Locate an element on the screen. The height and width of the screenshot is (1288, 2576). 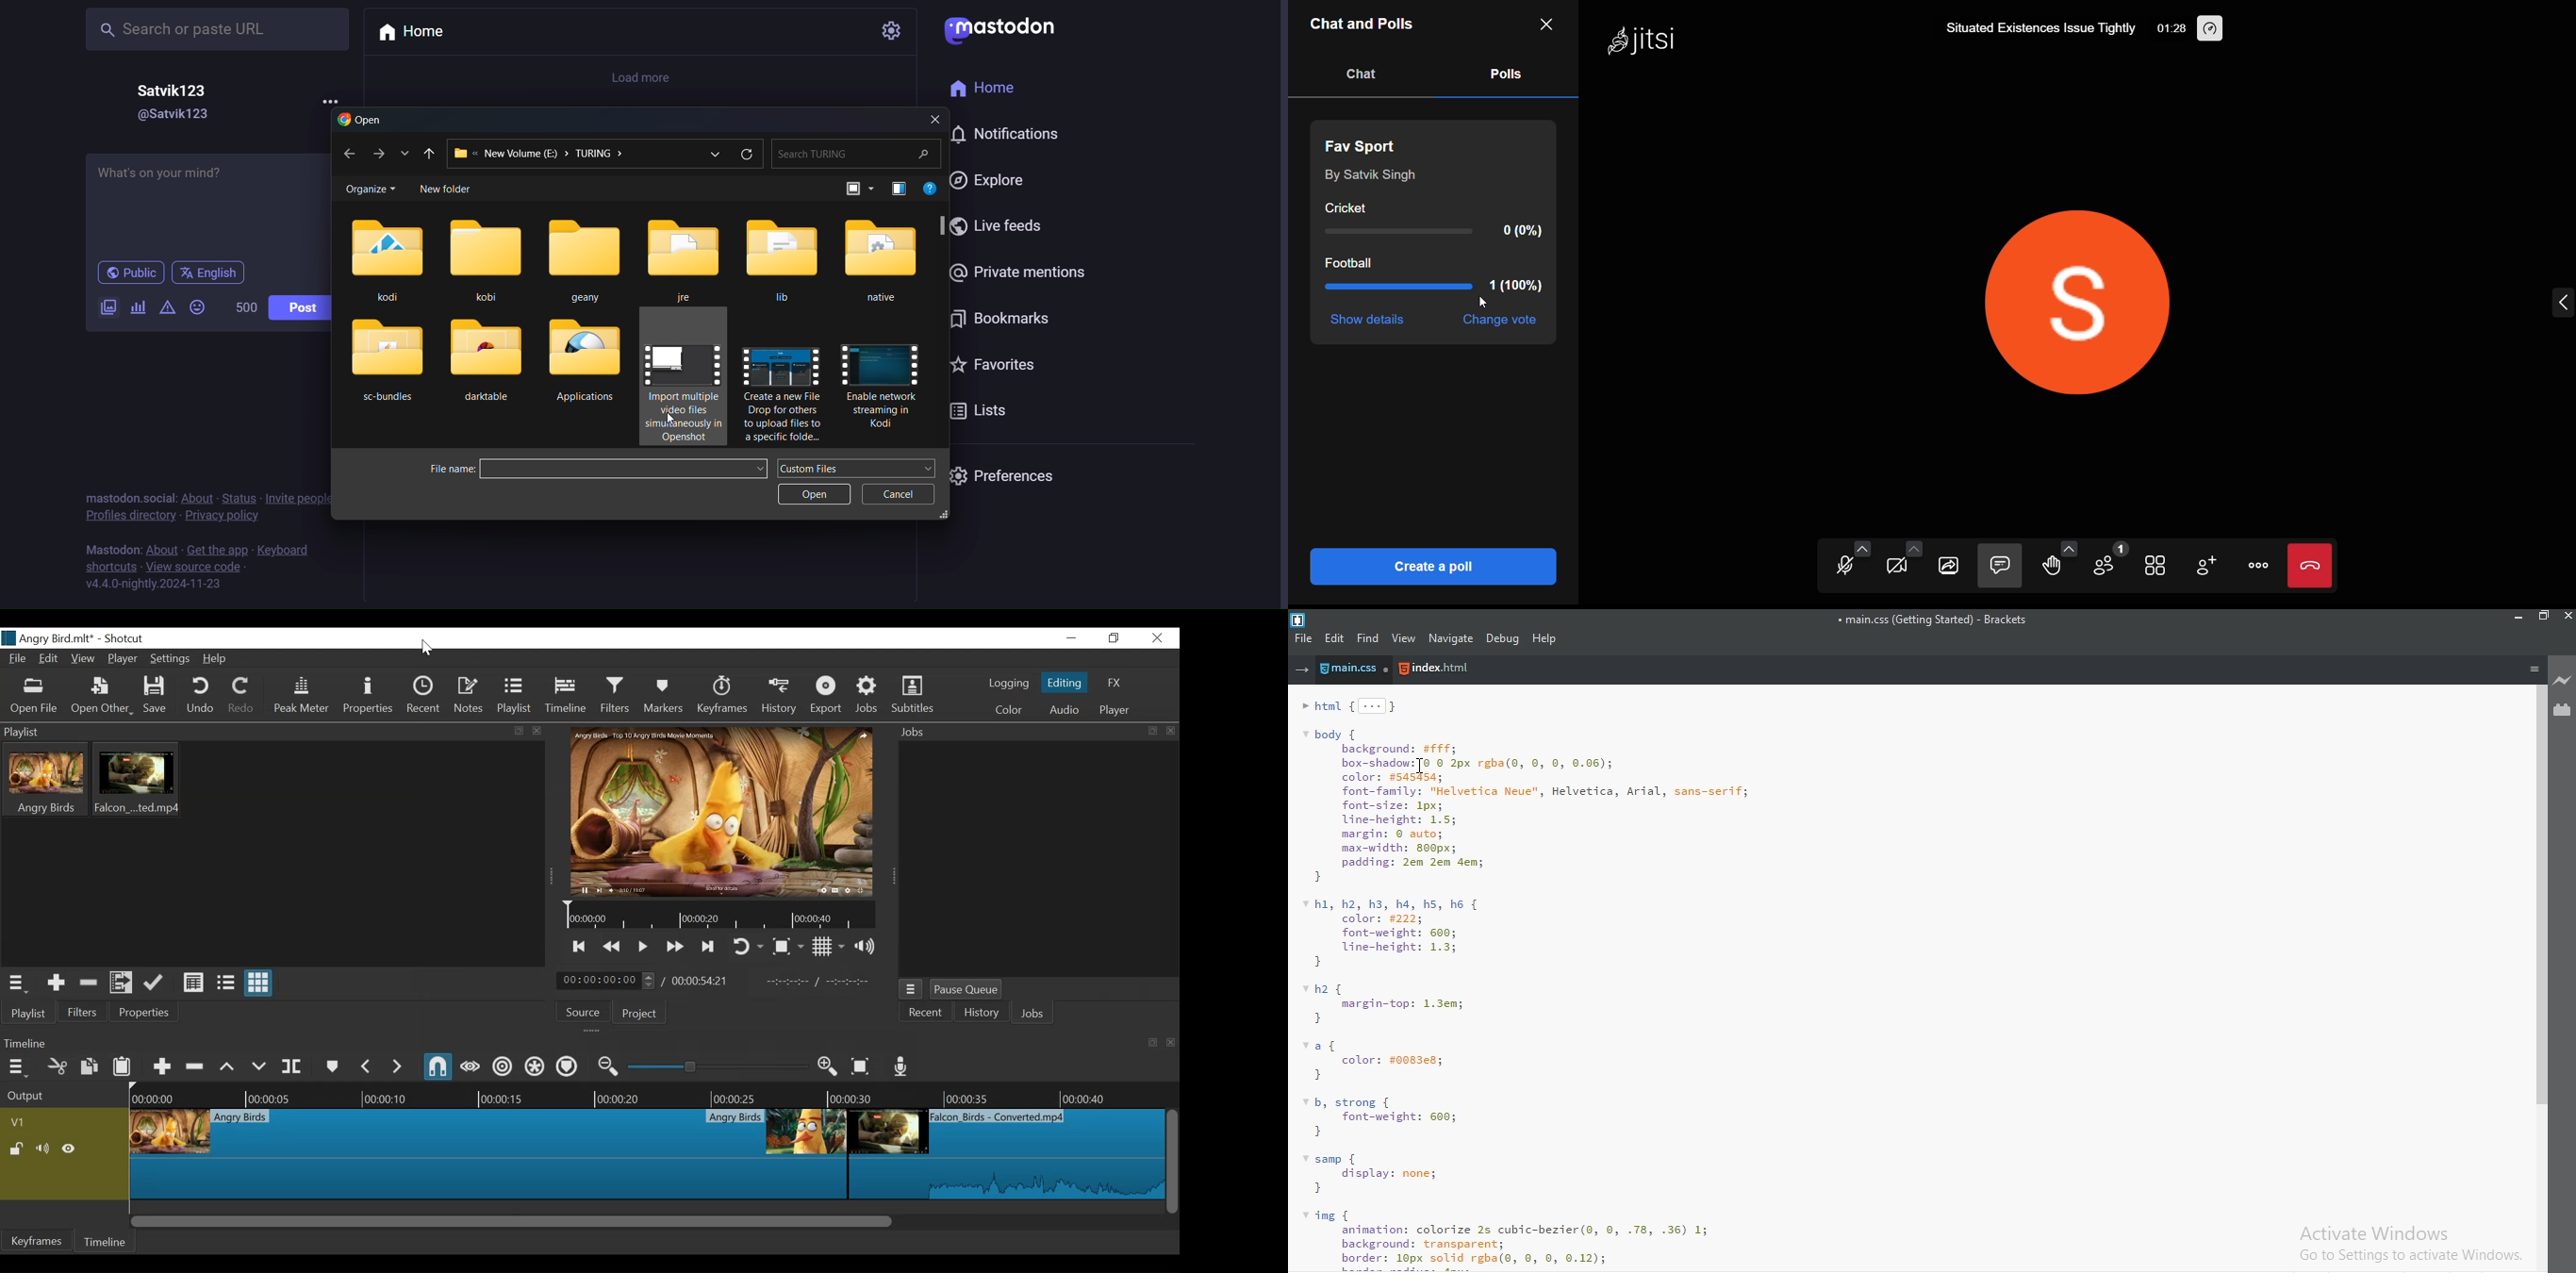
load more is located at coordinates (647, 76).